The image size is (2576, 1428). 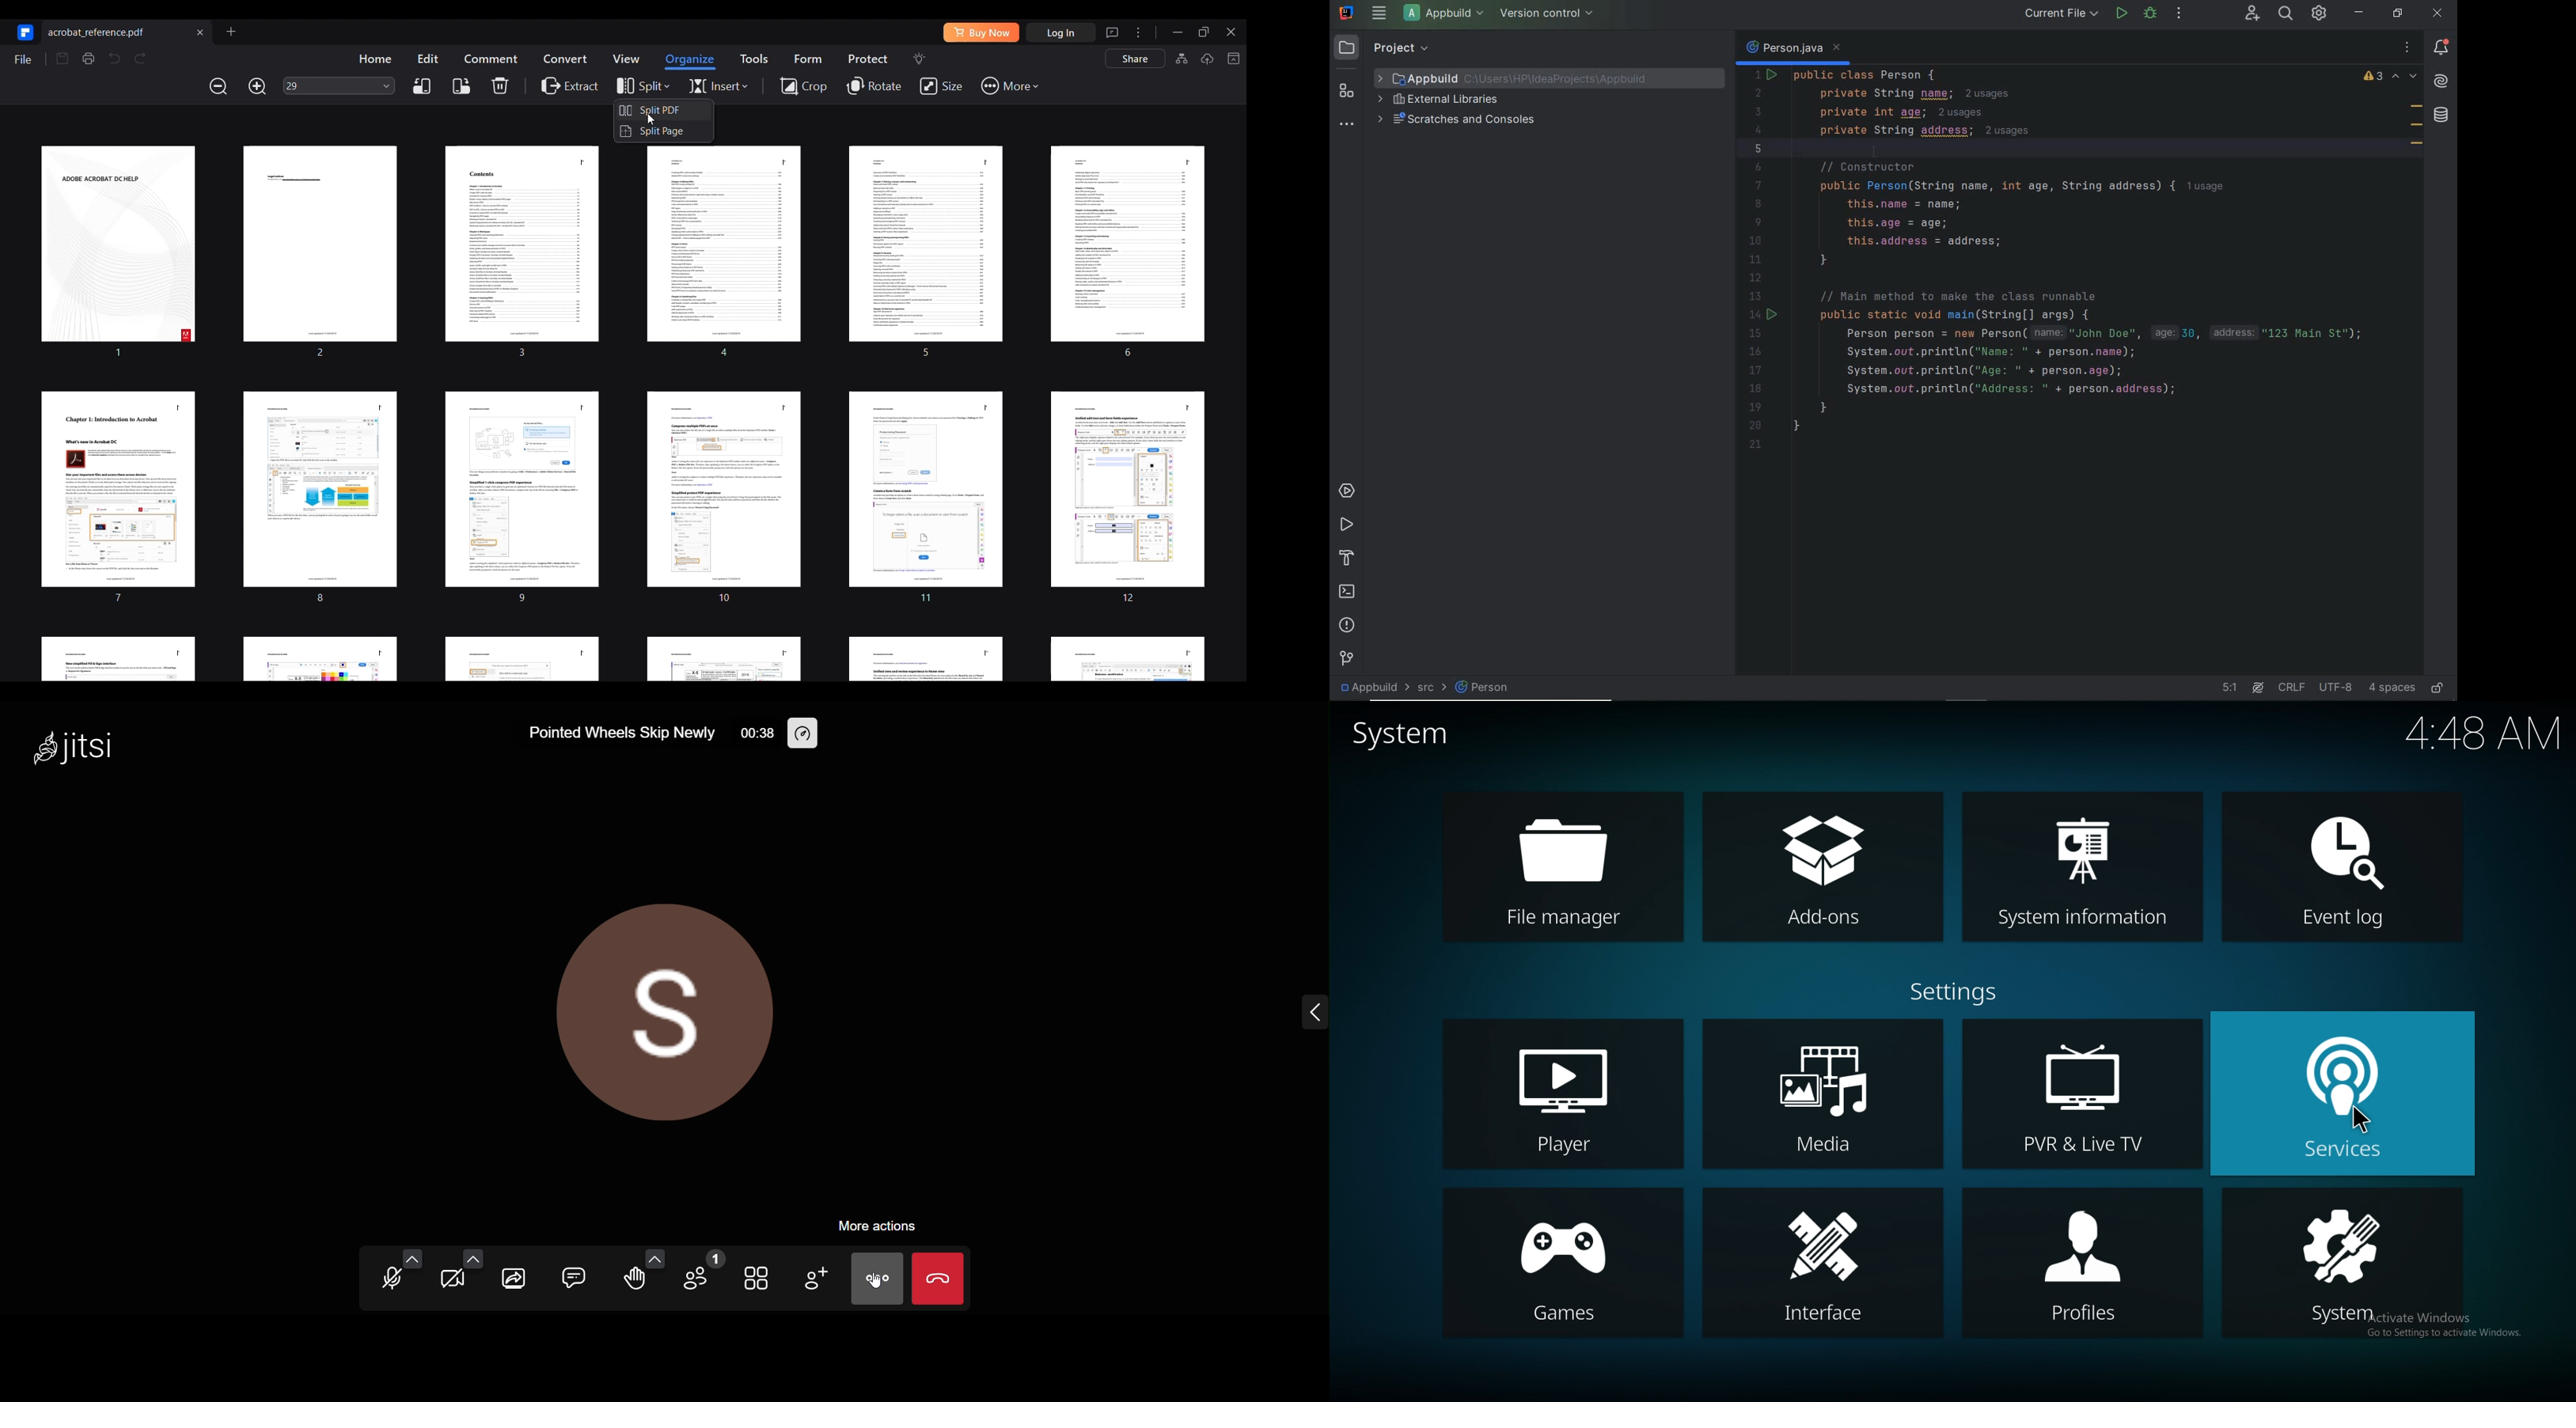 I want to click on project file name, so click(x=1368, y=686).